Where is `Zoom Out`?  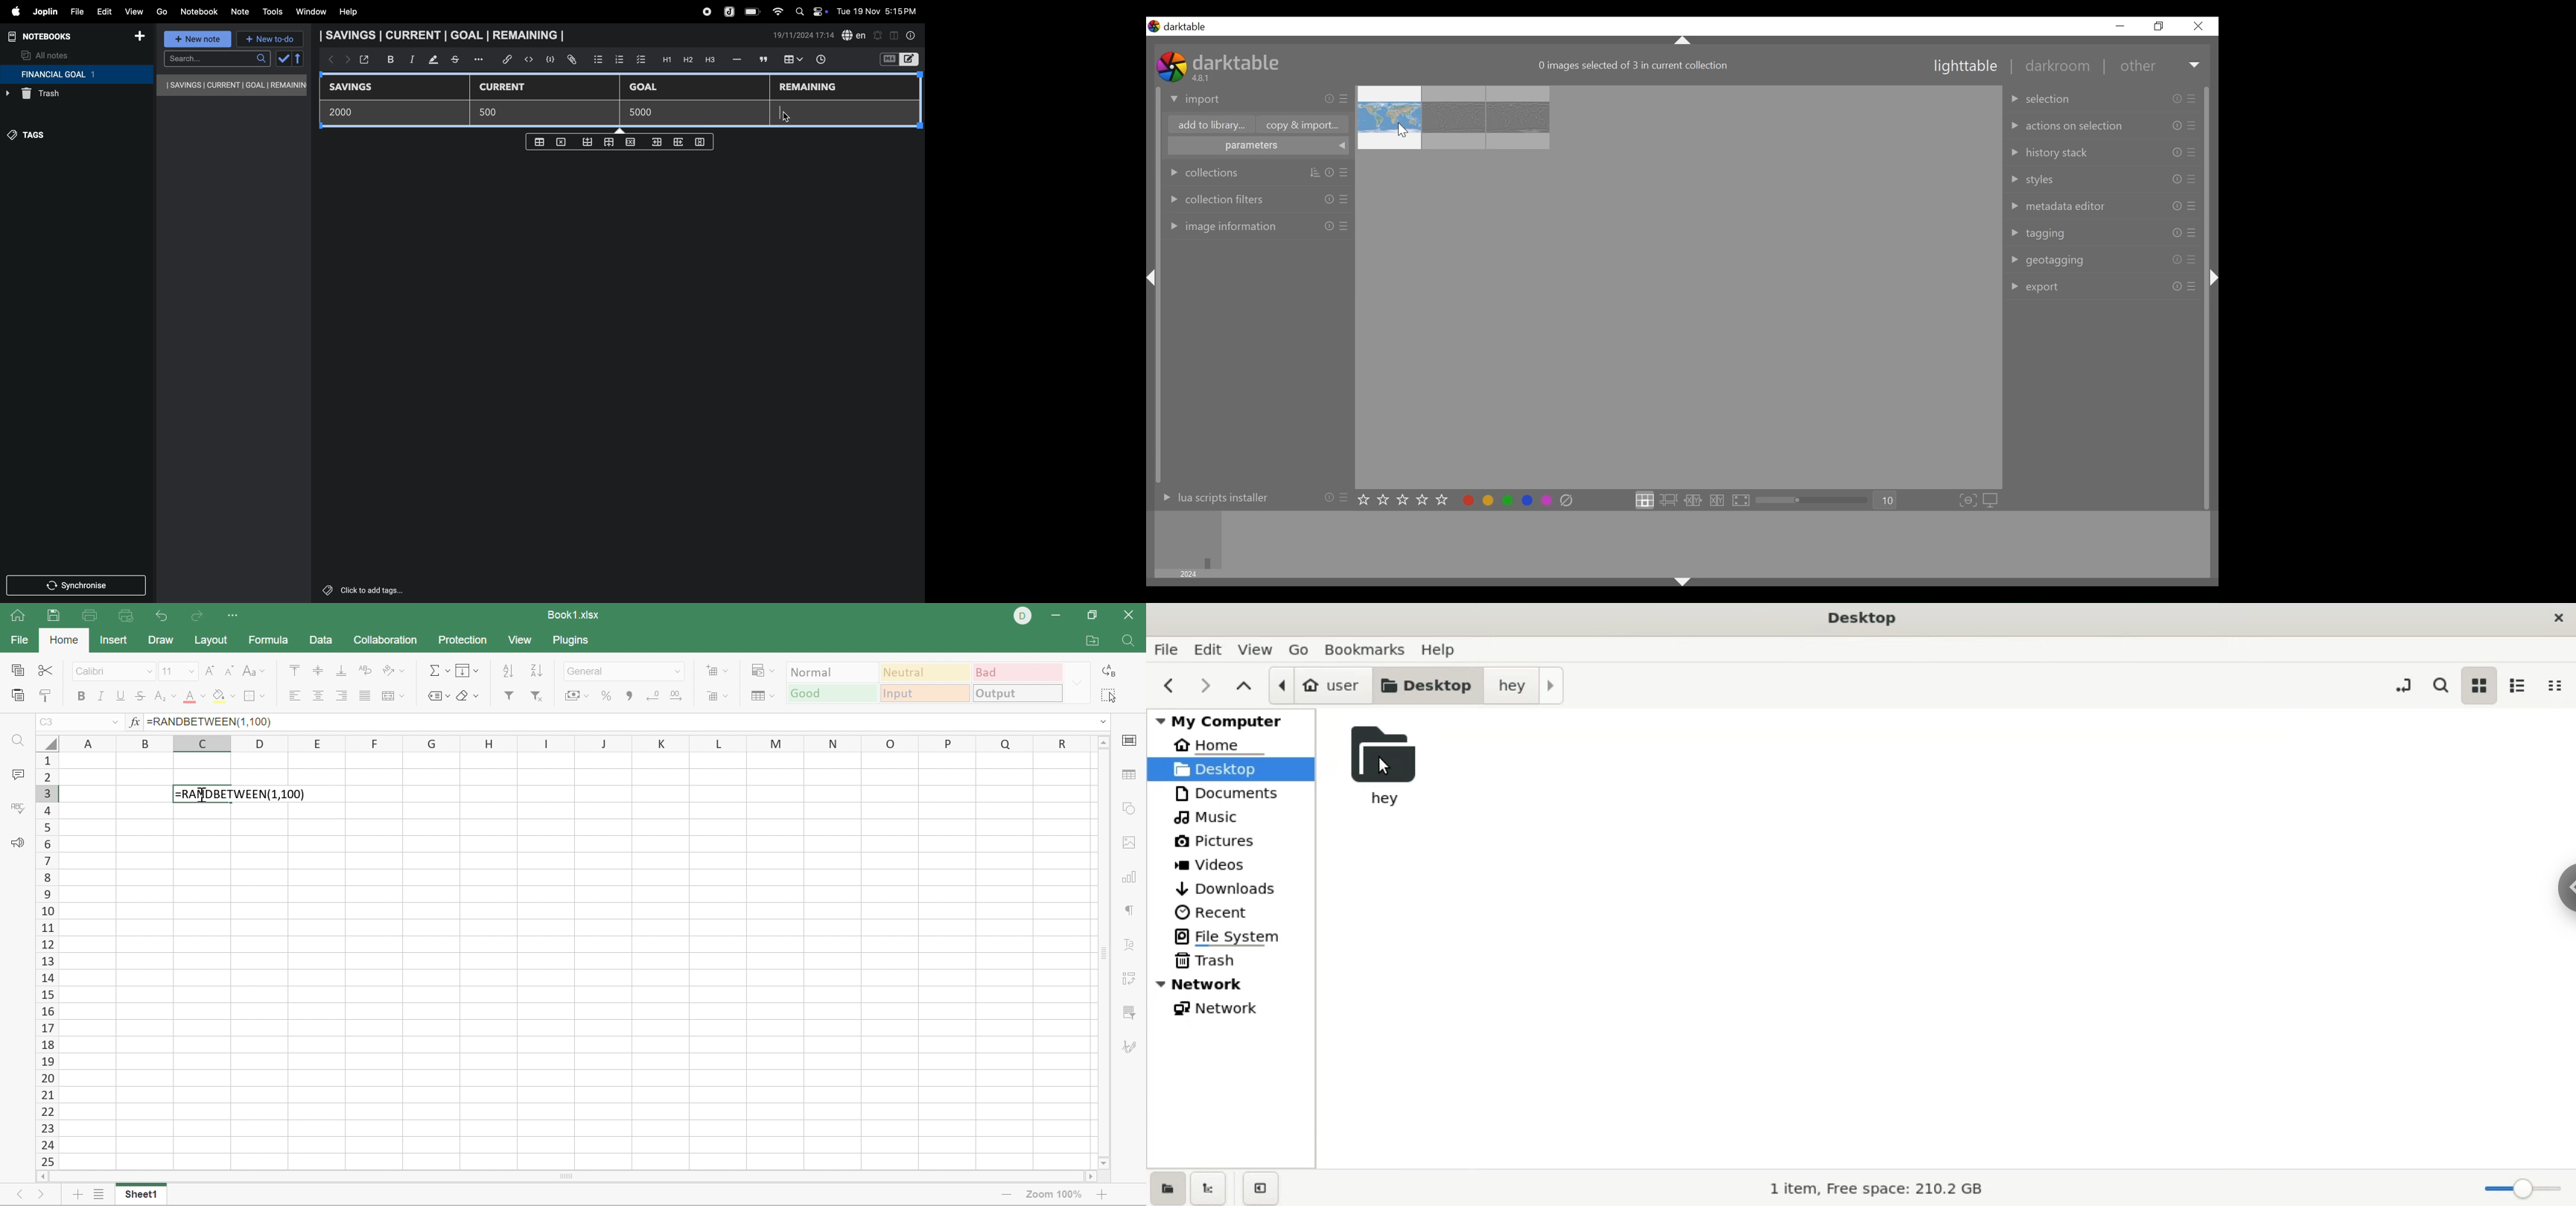
Zoom Out is located at coordinates (1008, 1195).